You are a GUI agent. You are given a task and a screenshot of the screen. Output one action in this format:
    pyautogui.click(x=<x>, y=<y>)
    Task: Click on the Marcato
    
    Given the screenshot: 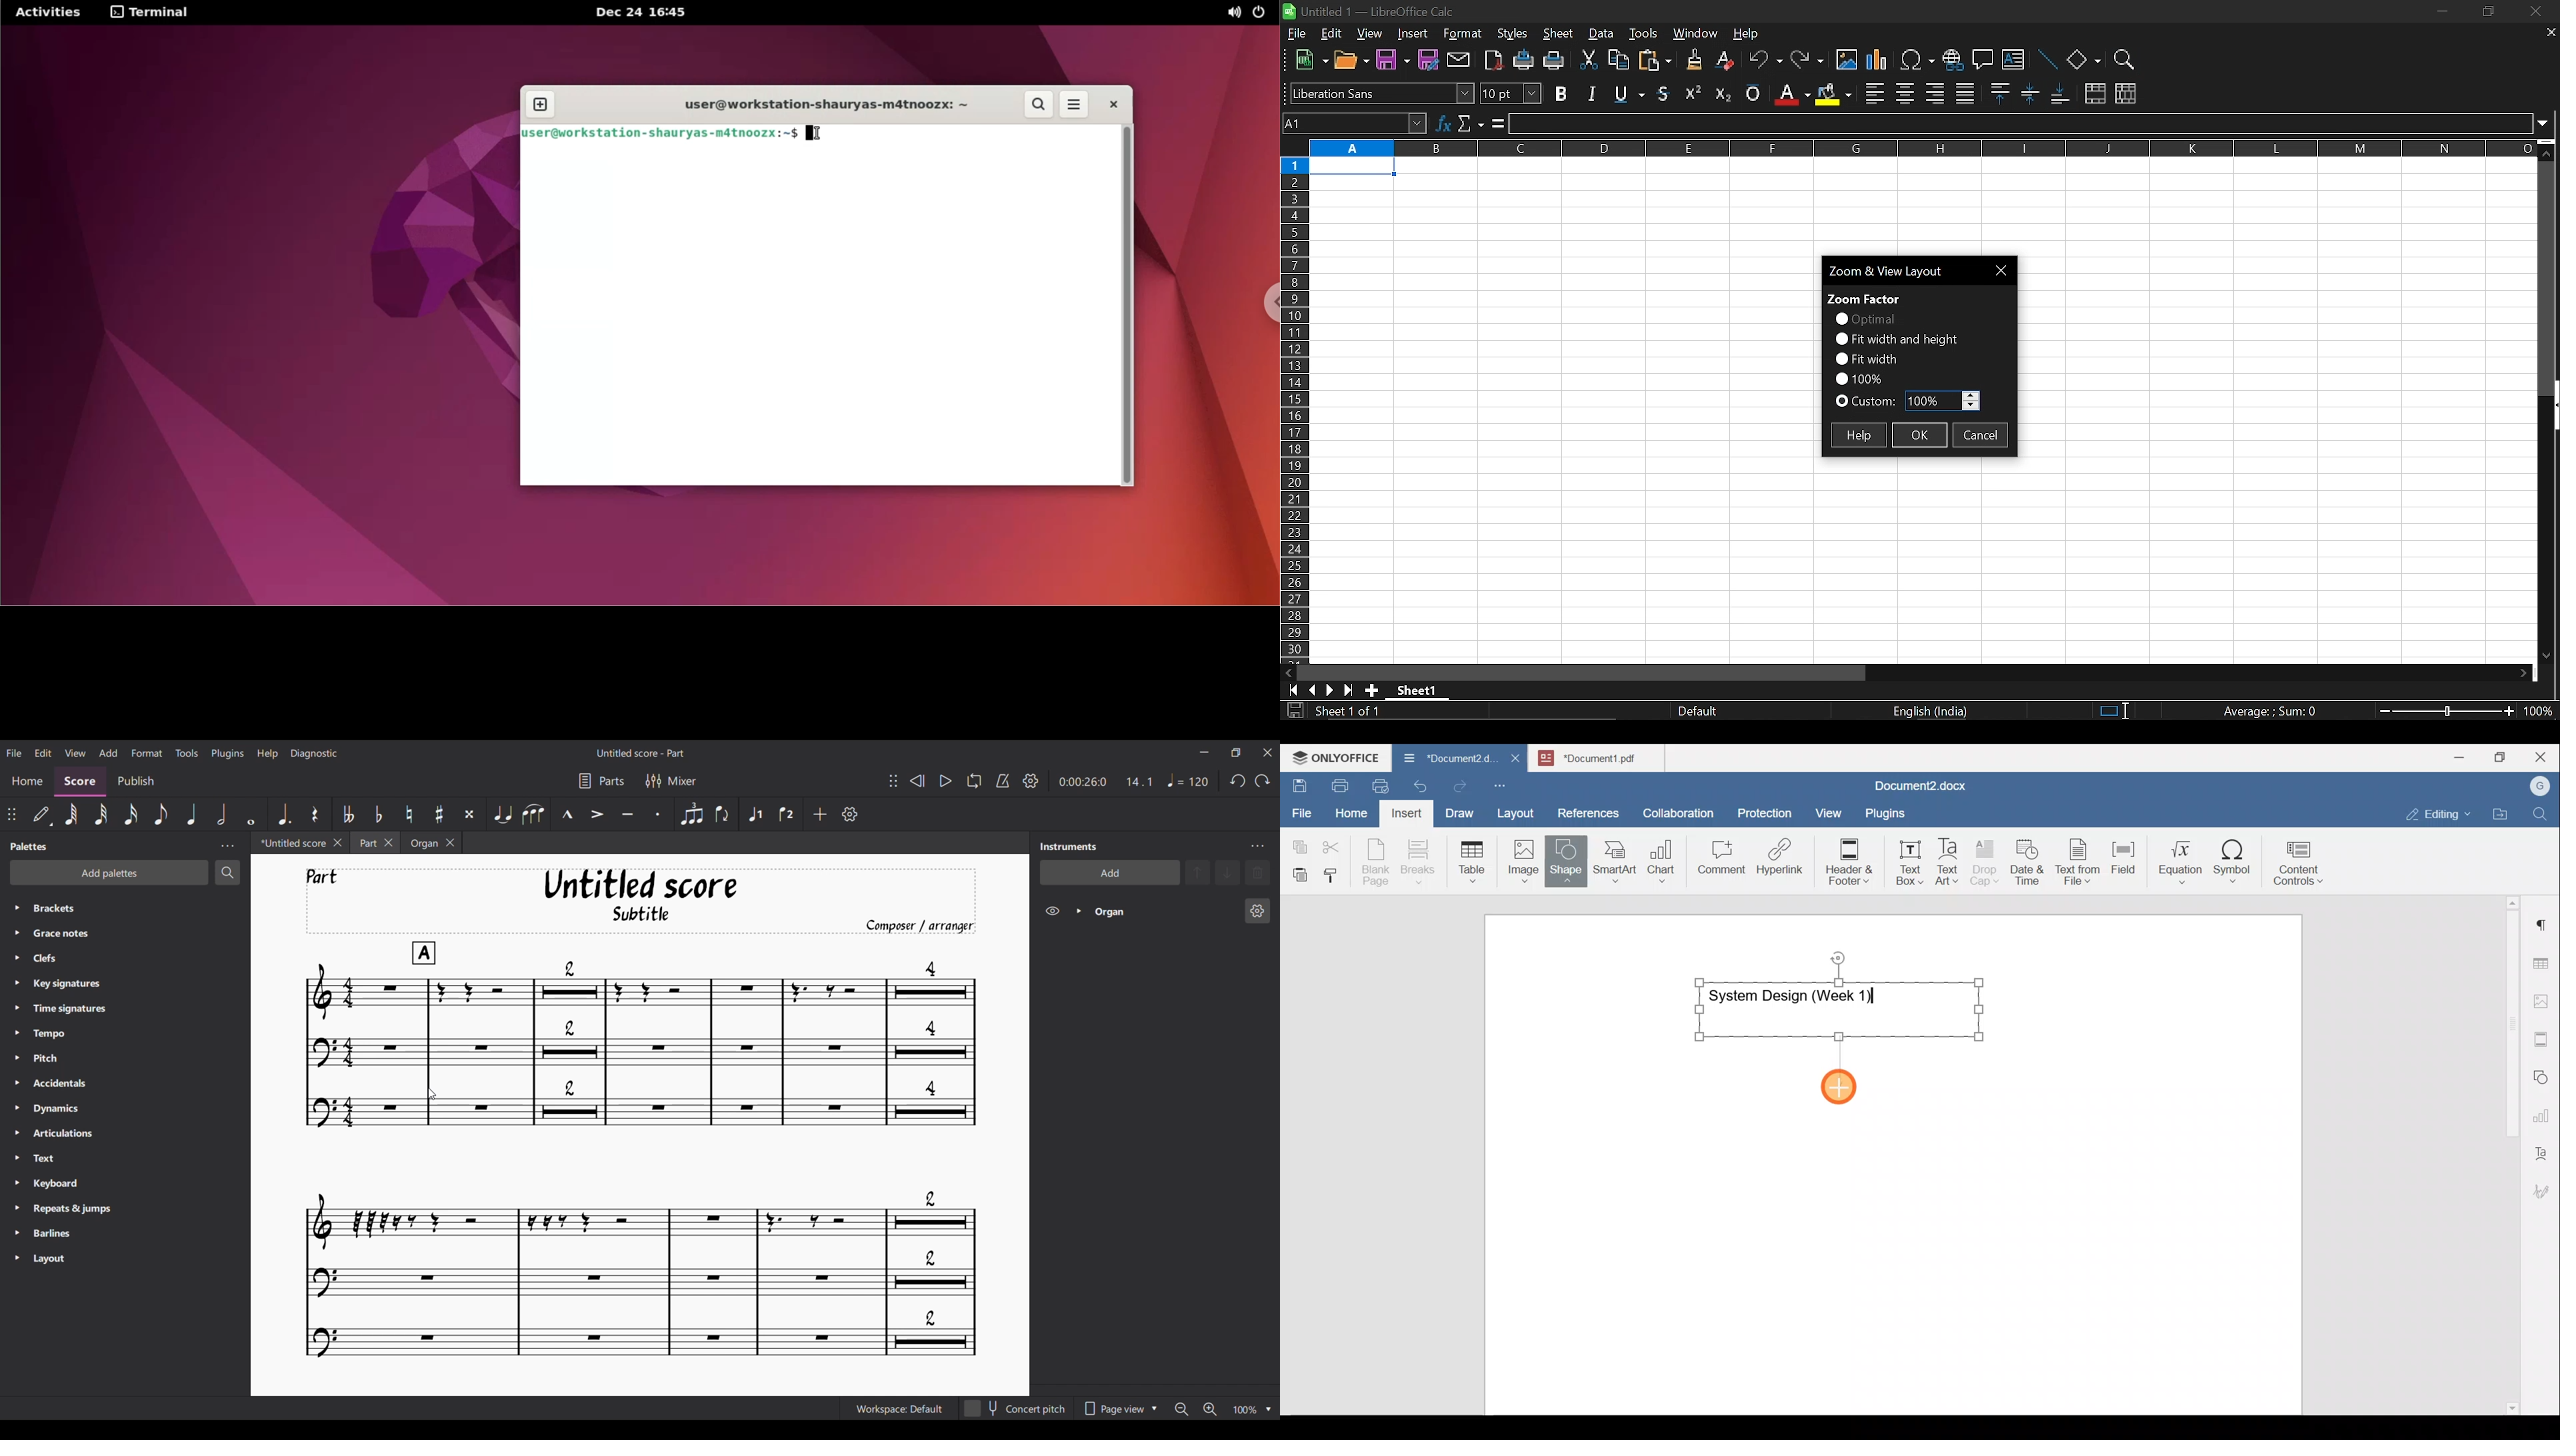 What is the action you would take?
    pyautogui.click(x=567, y=814)
    